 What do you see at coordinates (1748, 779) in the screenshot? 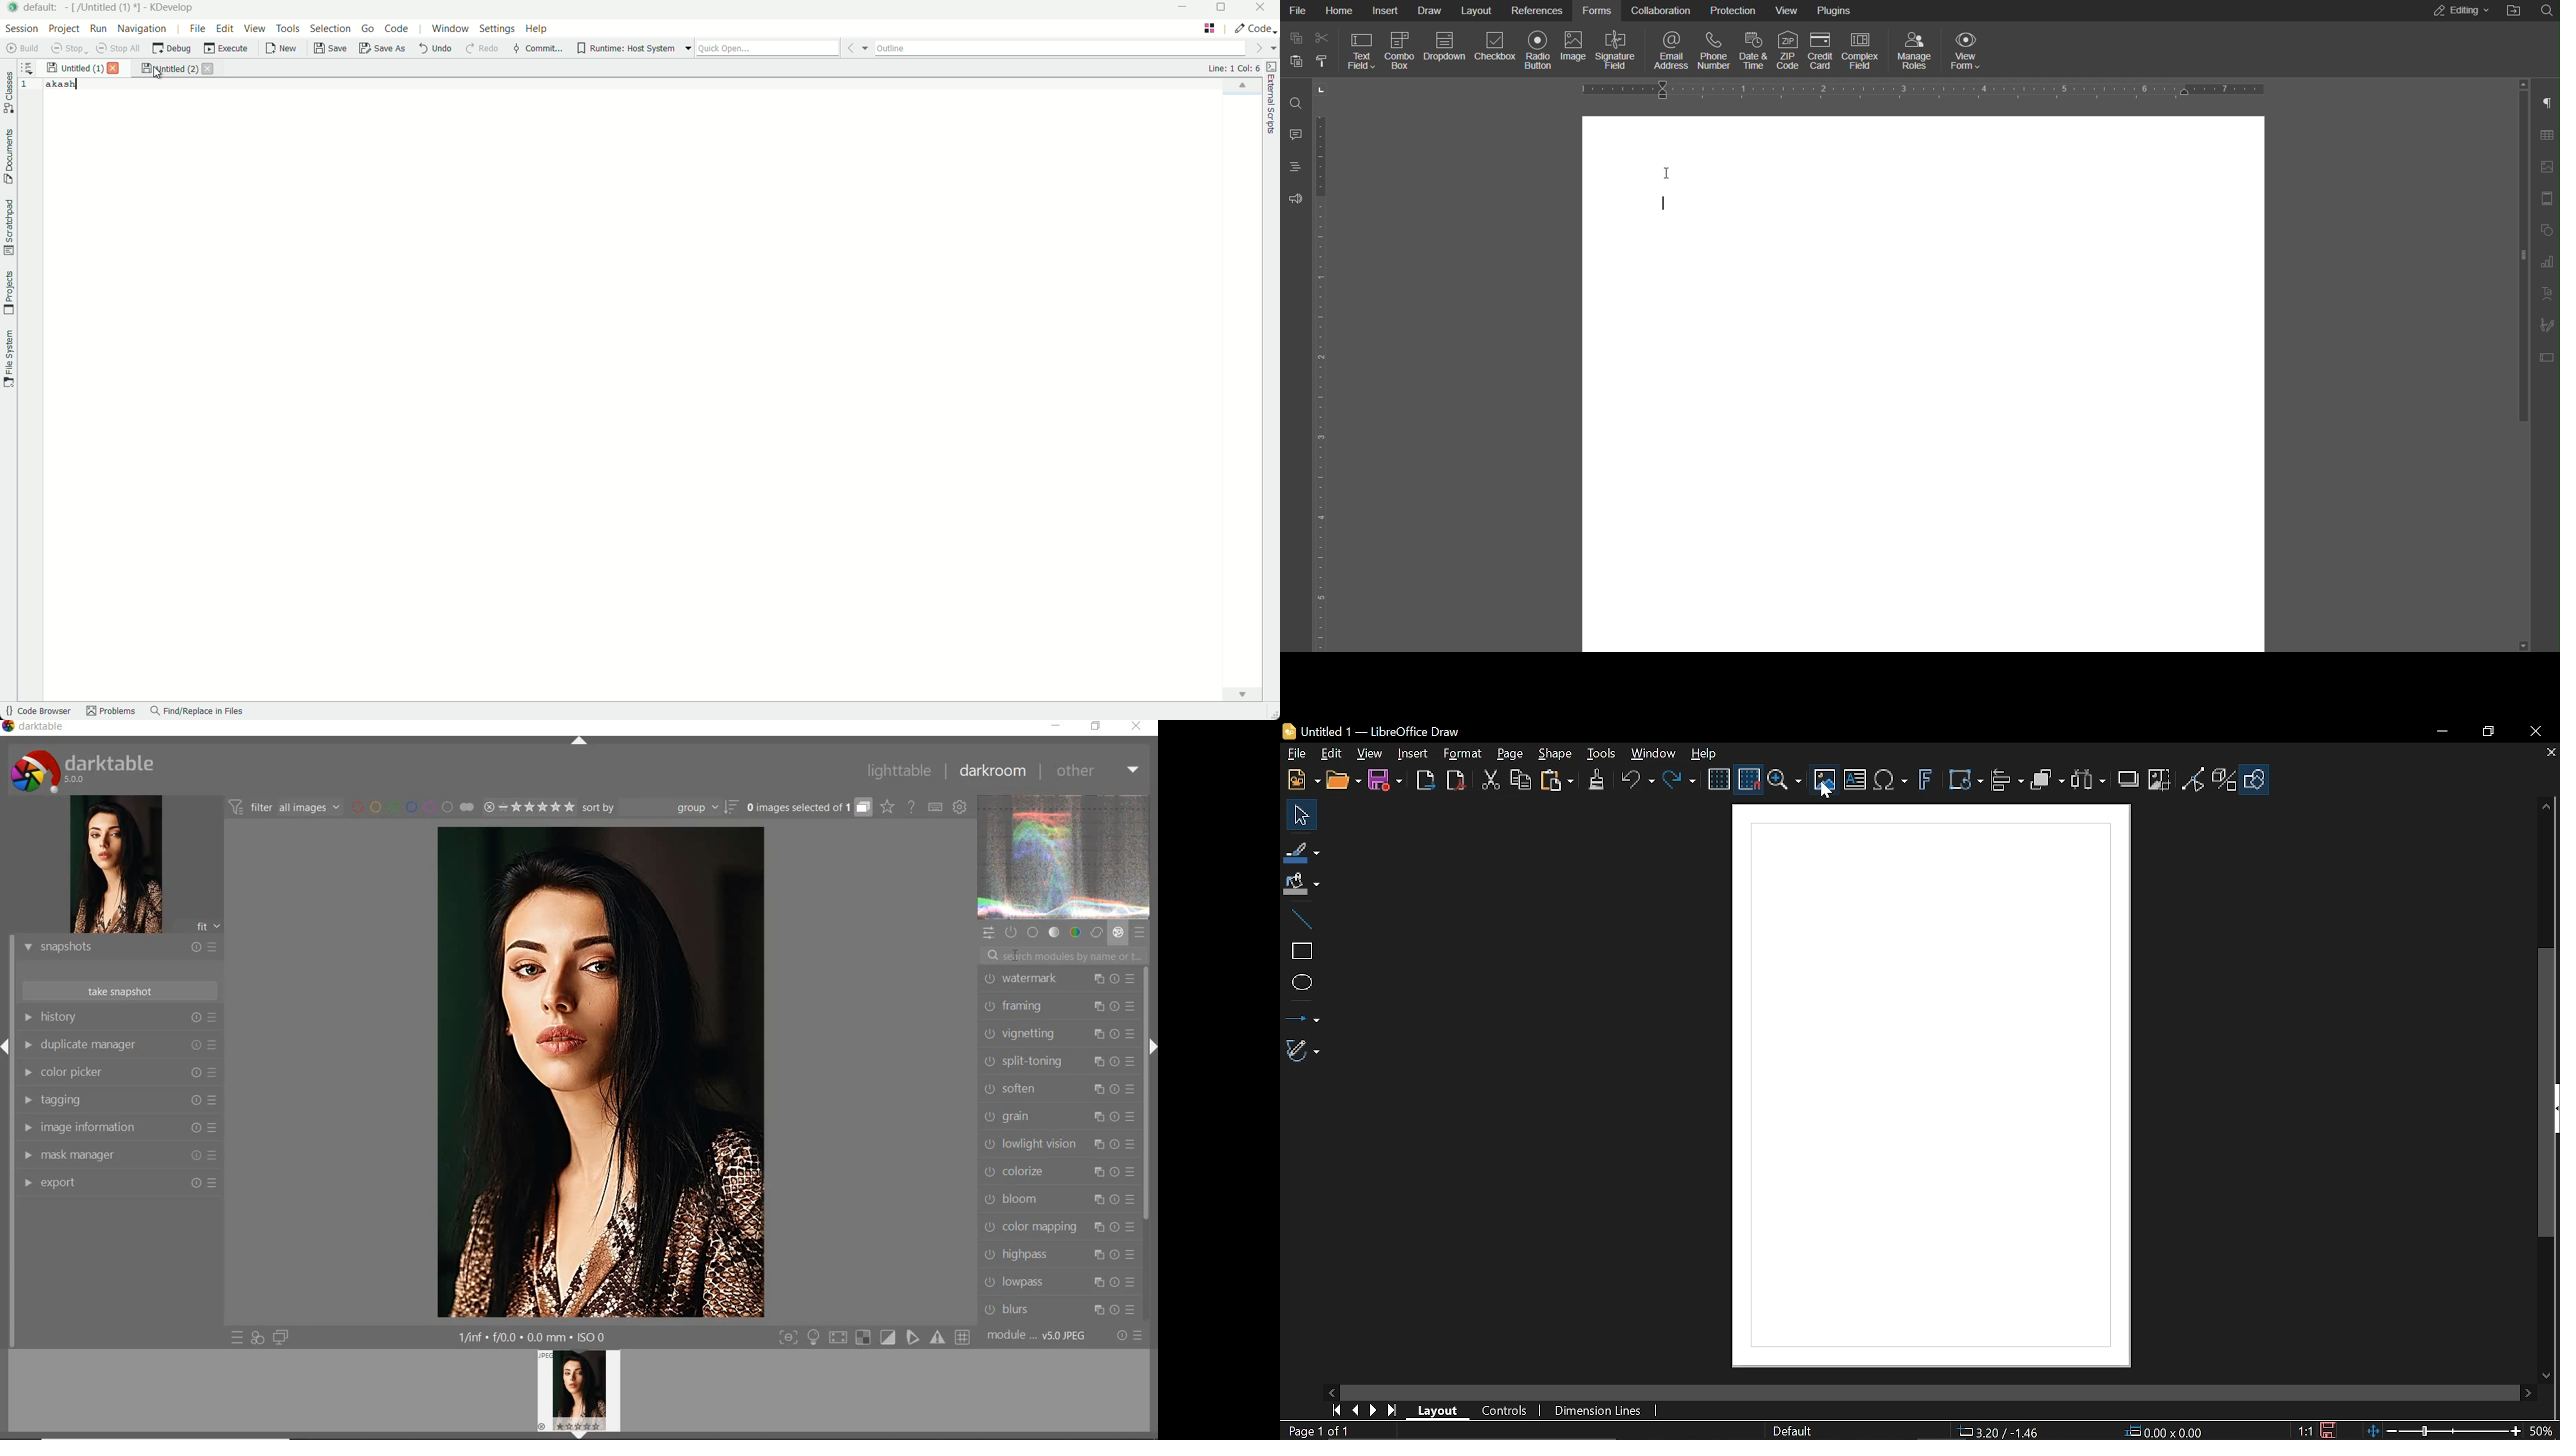
I see `Snap to grid` at bounding box center [1748, 779].